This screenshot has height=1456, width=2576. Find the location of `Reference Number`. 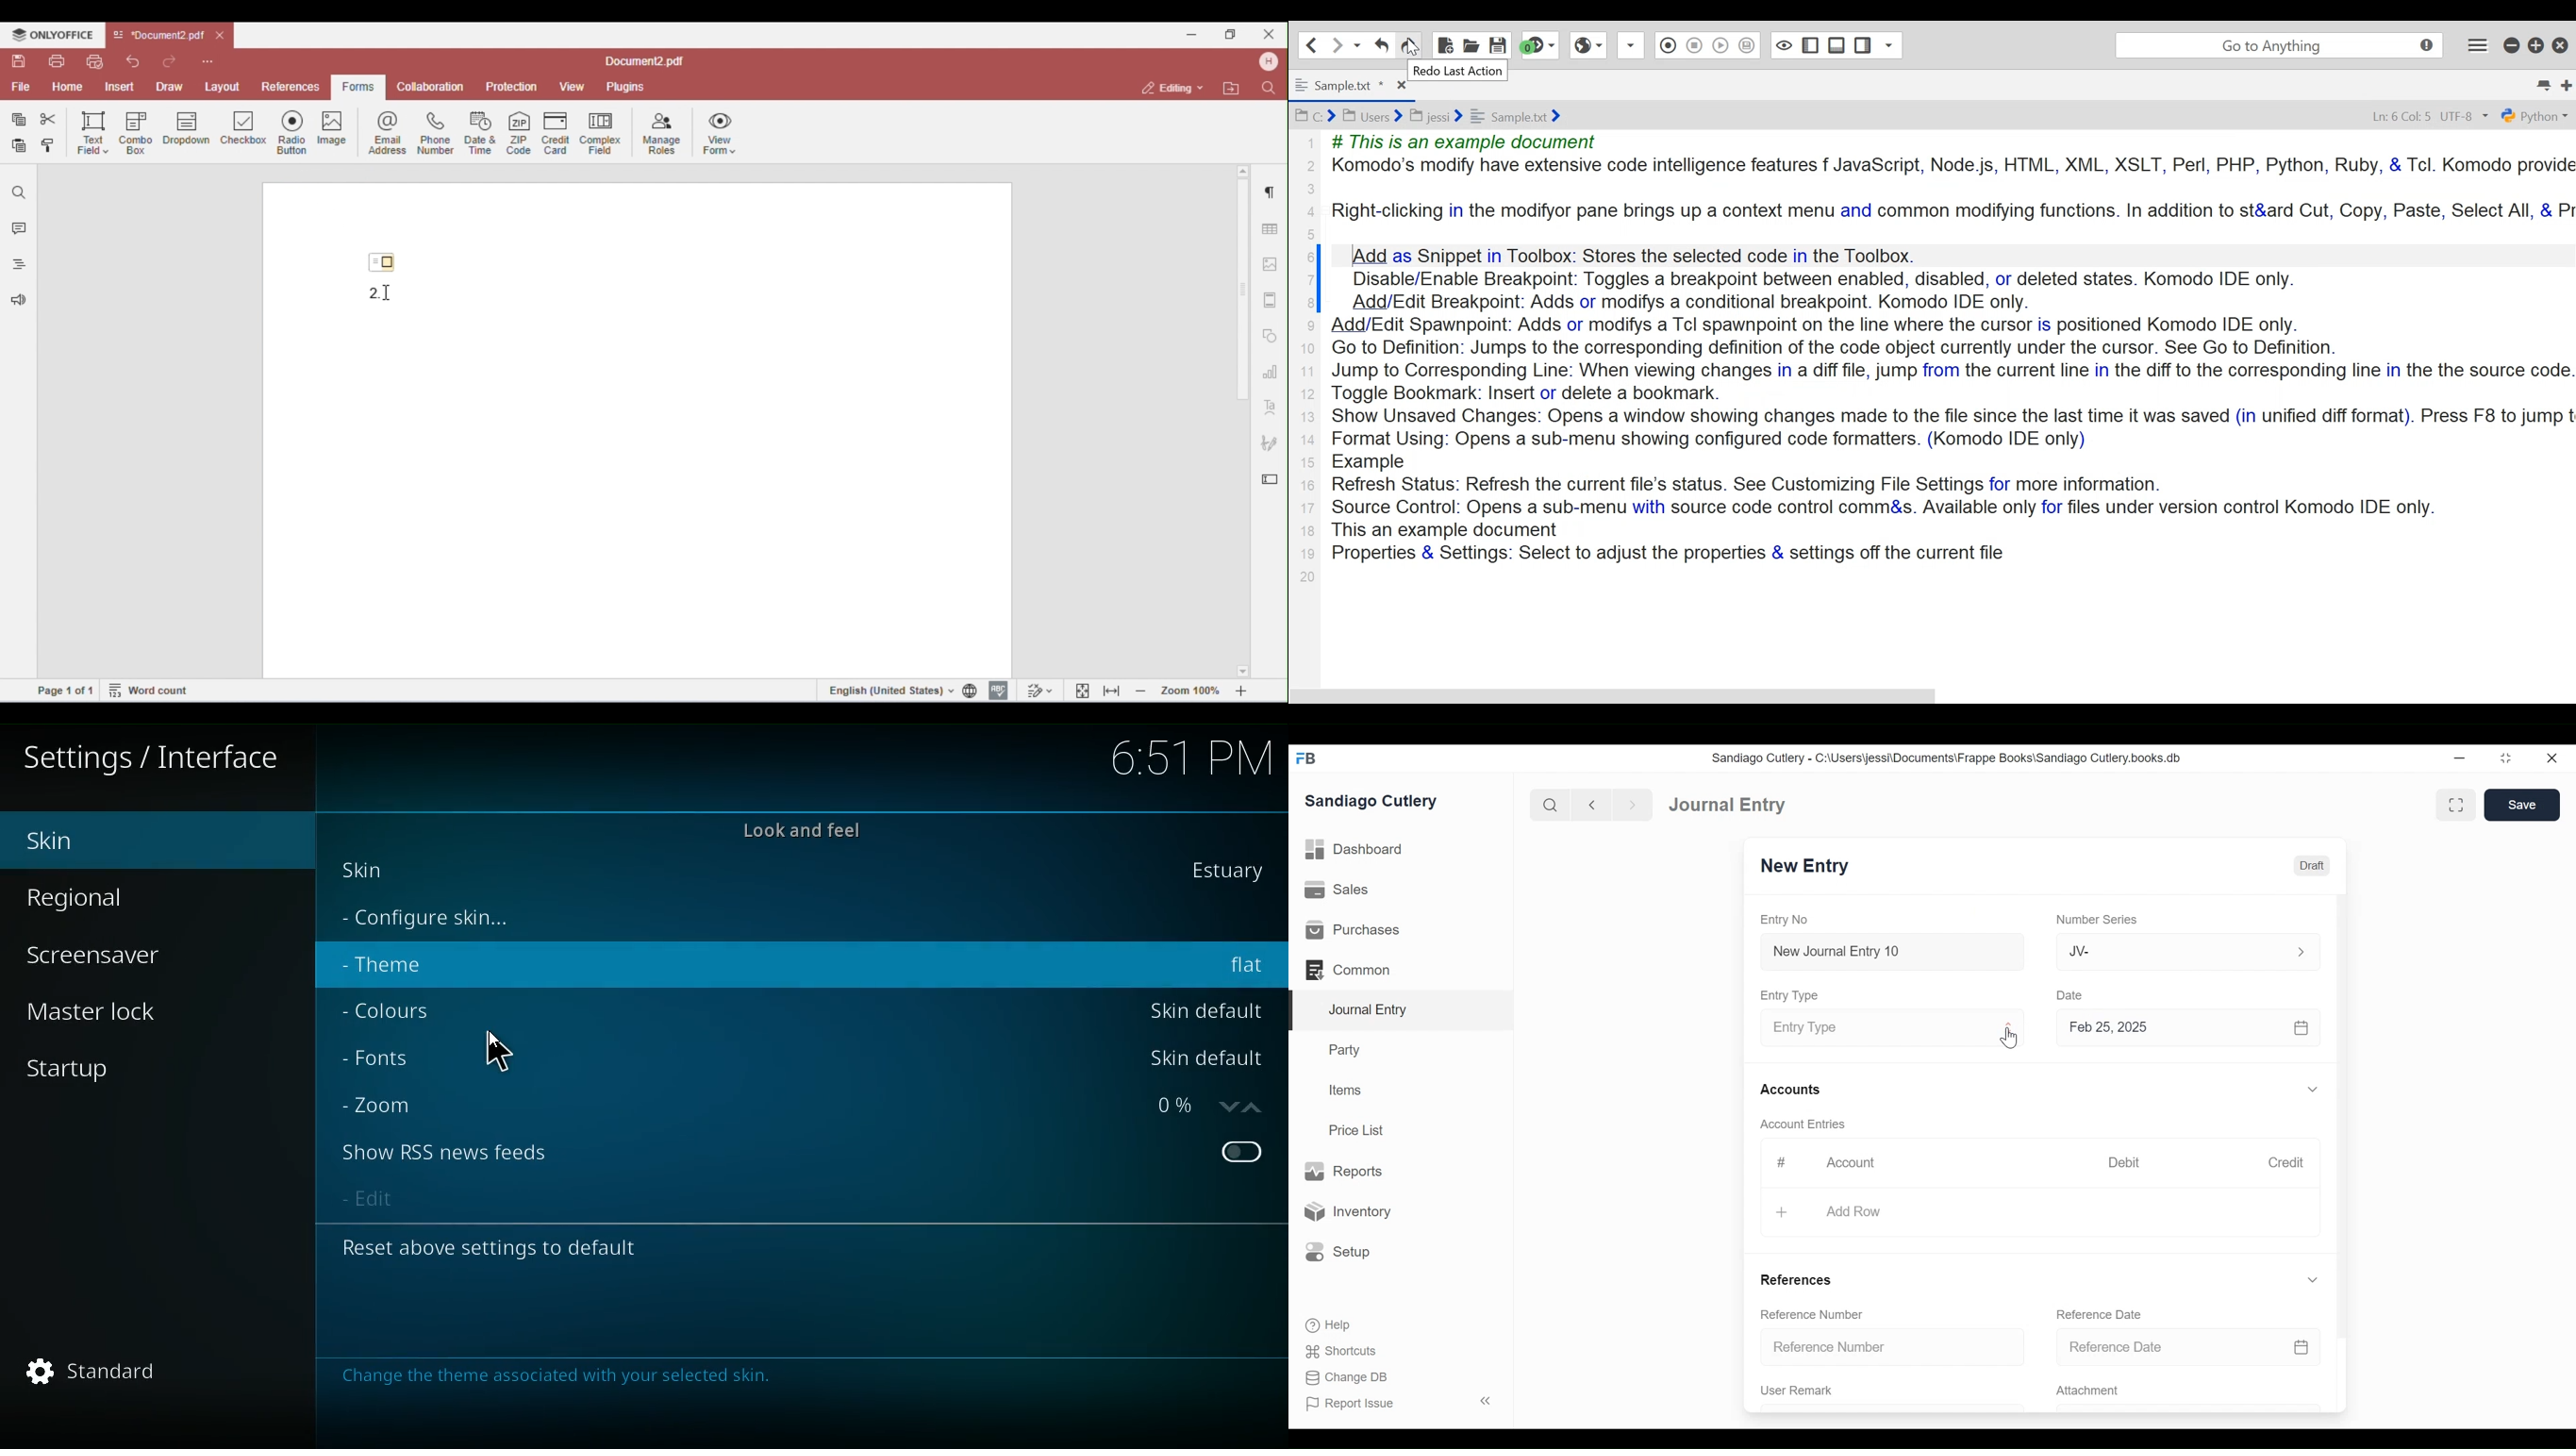

Reference Number is located at coordinates (1895, 1348).